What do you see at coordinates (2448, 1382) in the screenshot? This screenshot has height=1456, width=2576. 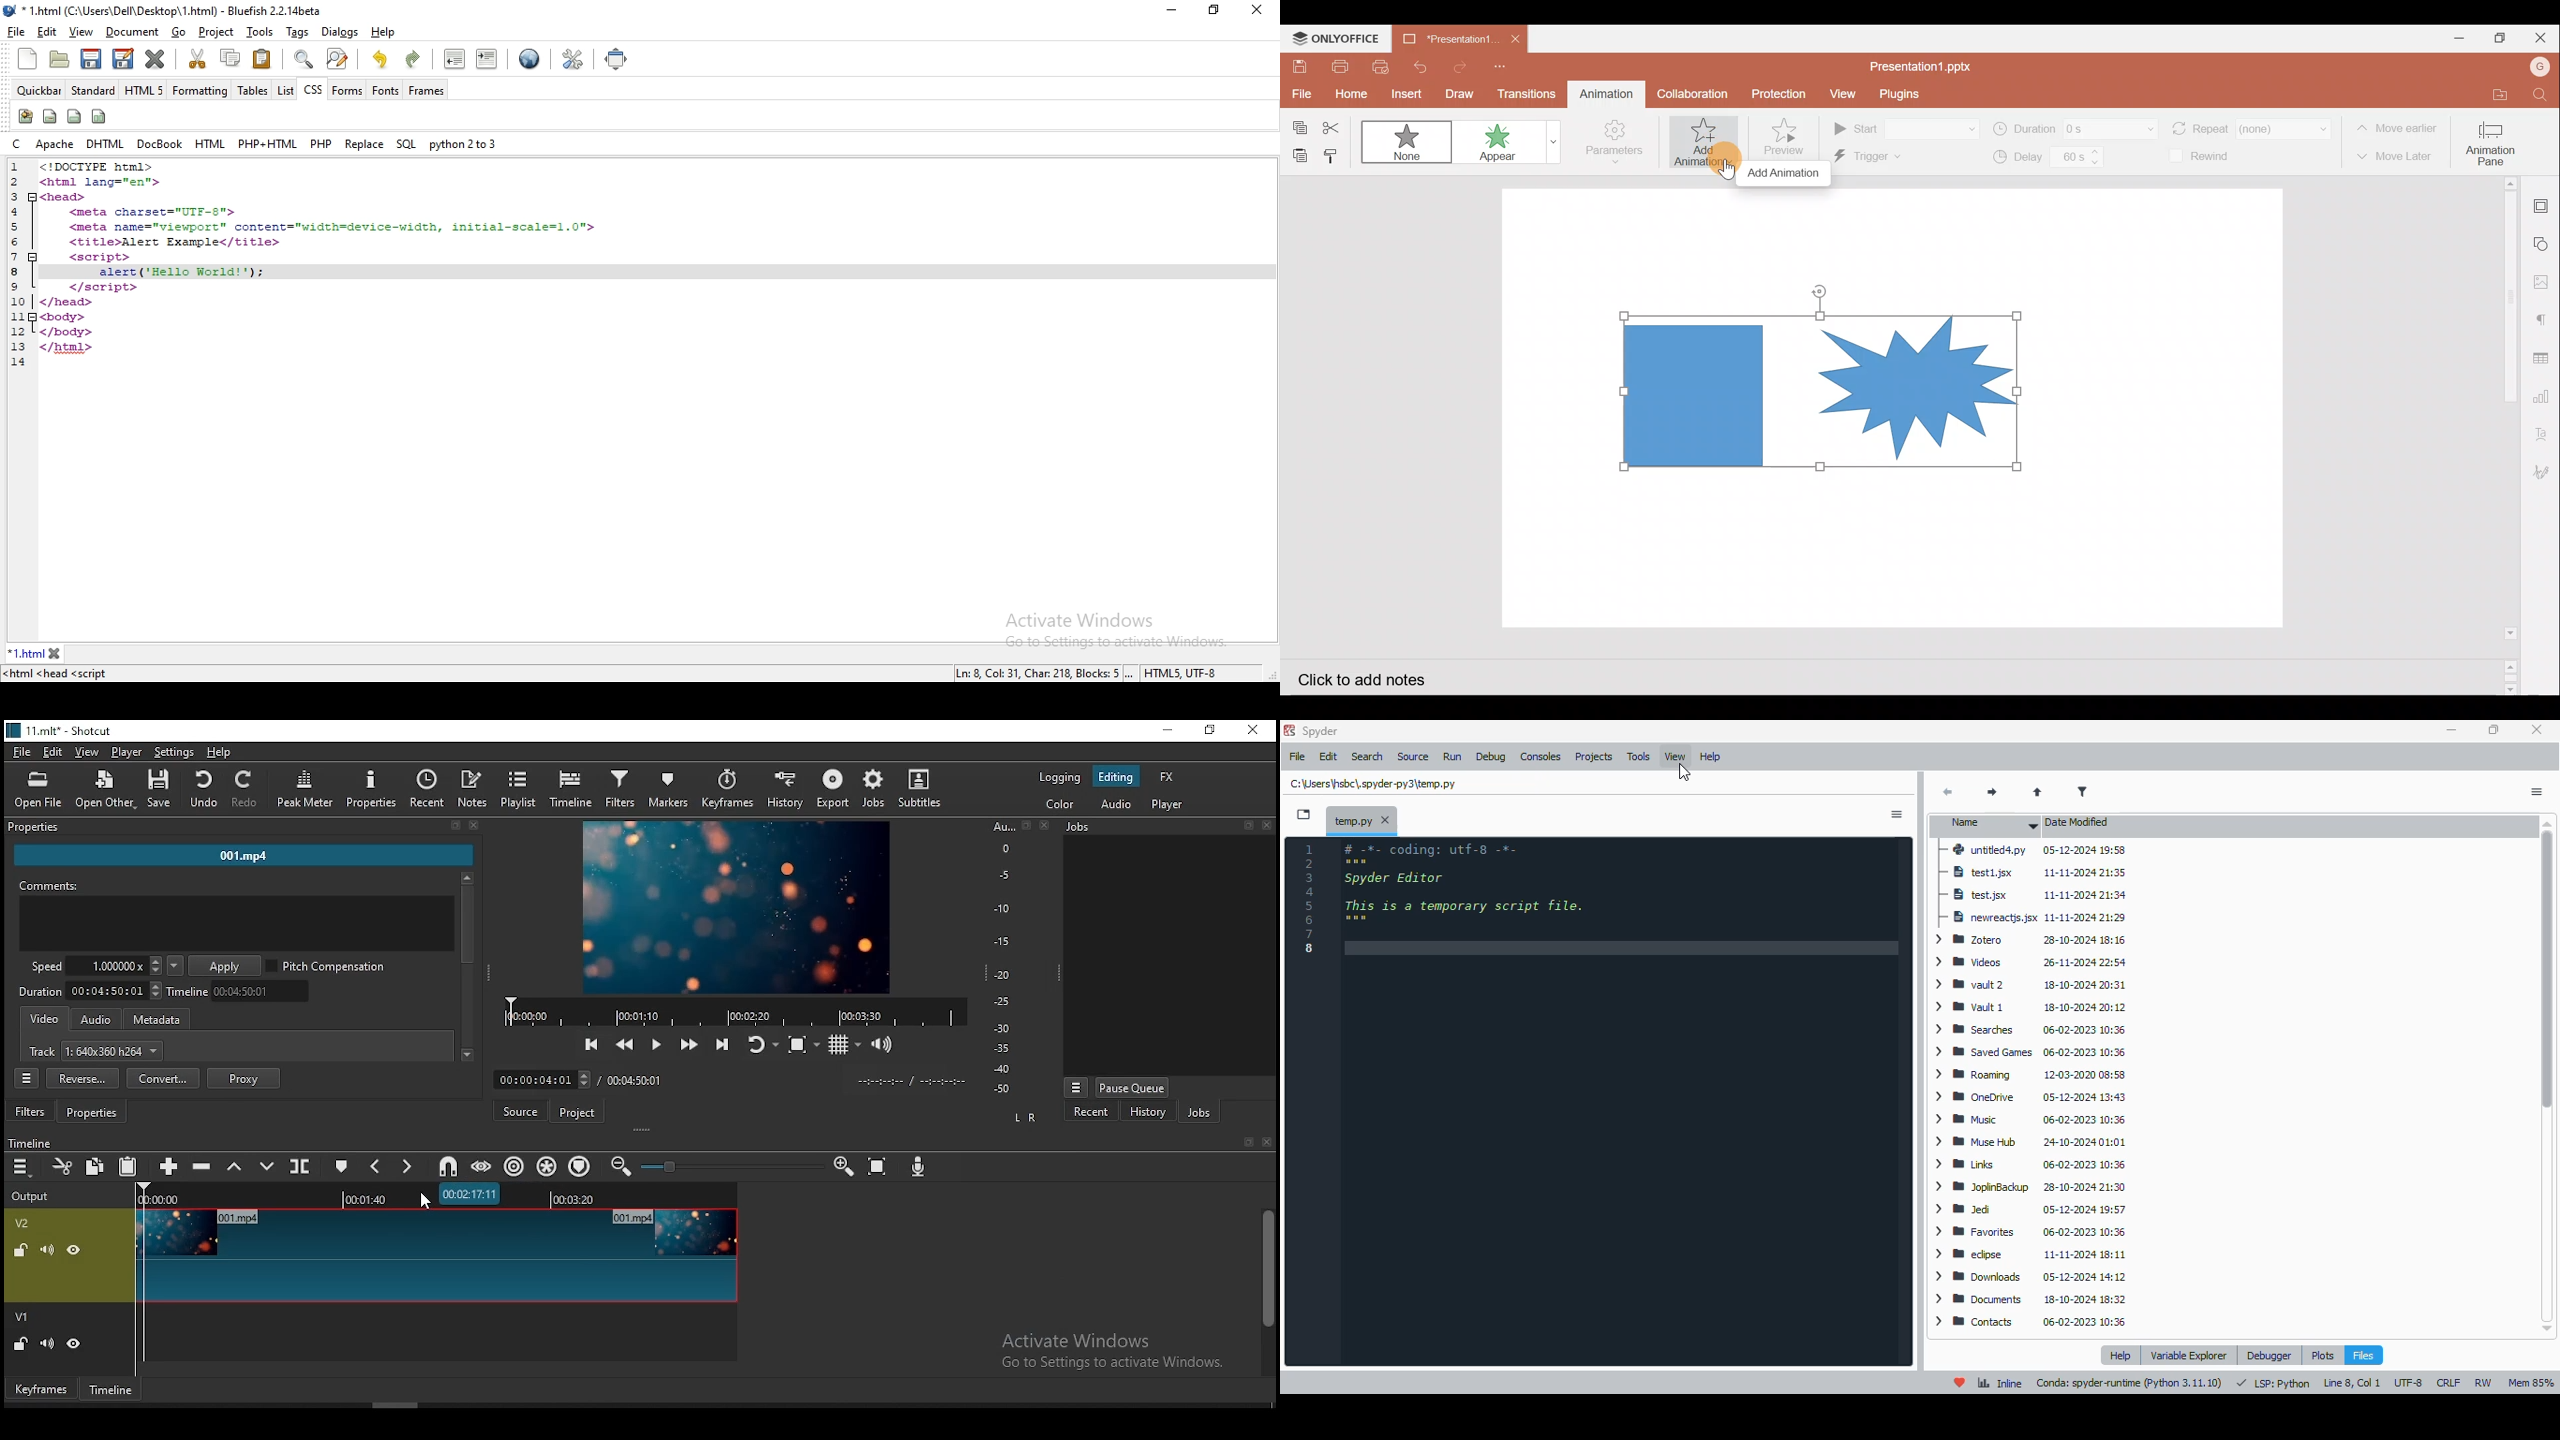 I see `CRLF` at bounding box center [2448, 1382].